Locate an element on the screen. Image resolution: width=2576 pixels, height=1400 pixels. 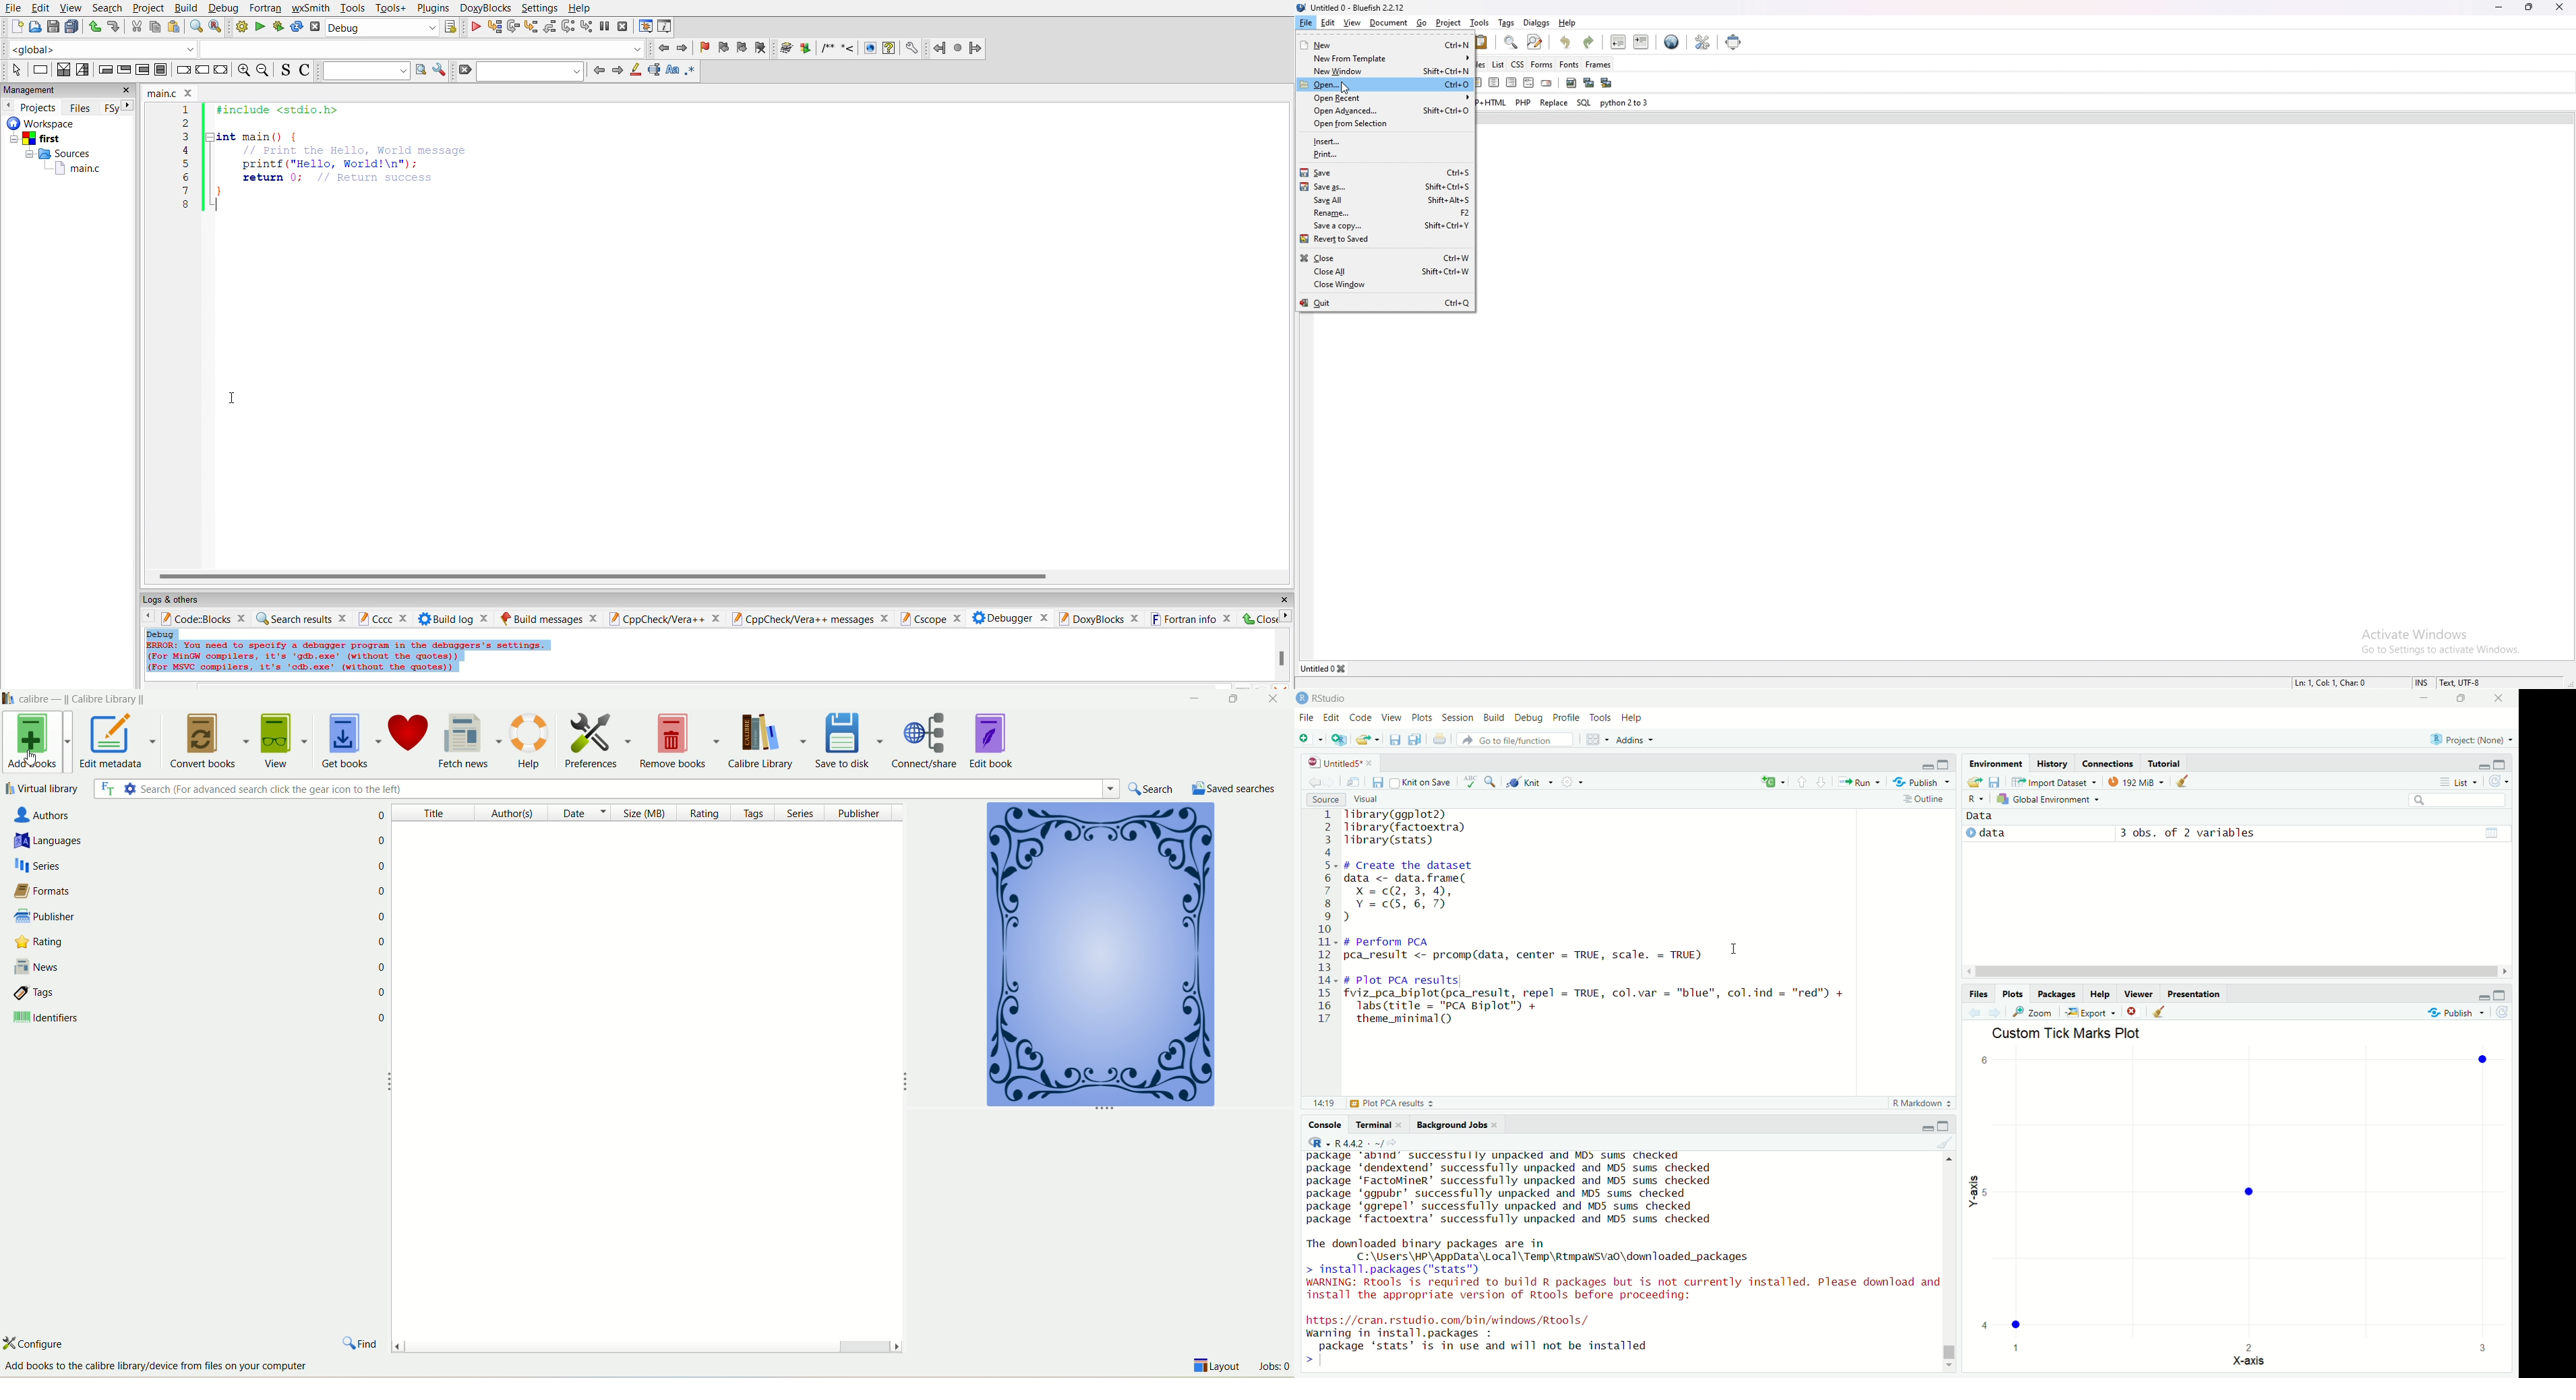
3obs. of 2 variable is located at coordinates (2307, 834).